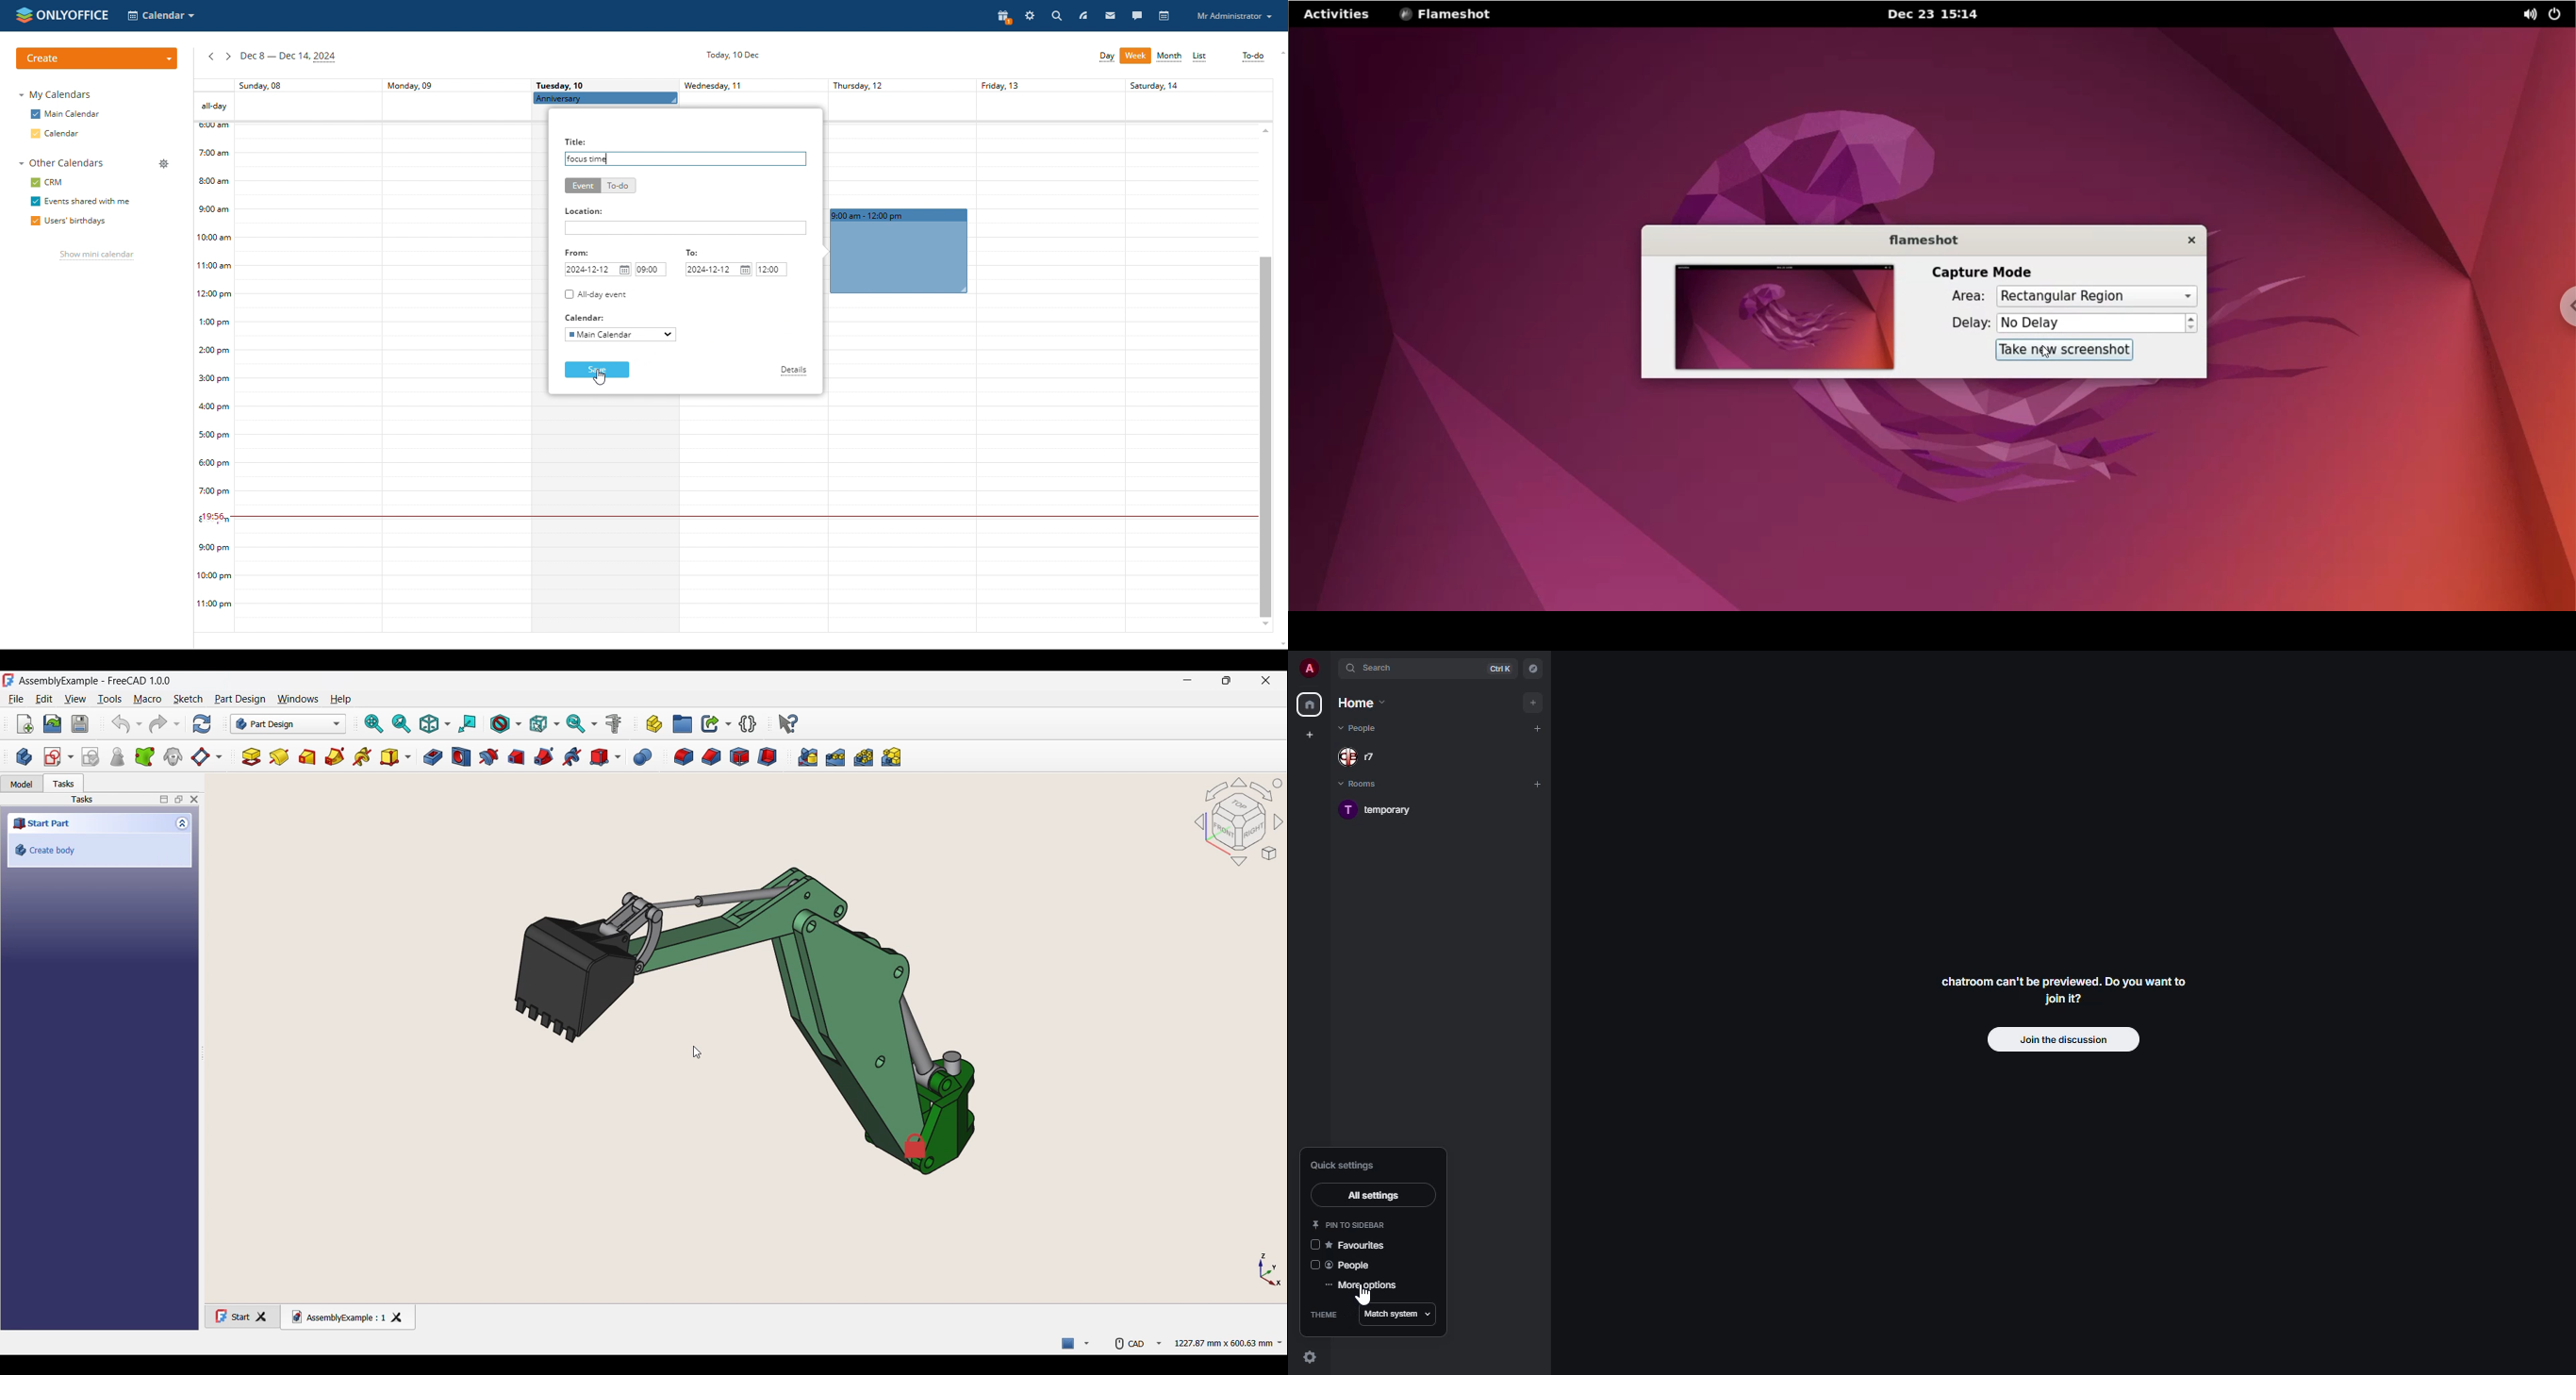  Describe the element at coordinates (1187, 680) in the screenshot. I see `Minimize` at that location.